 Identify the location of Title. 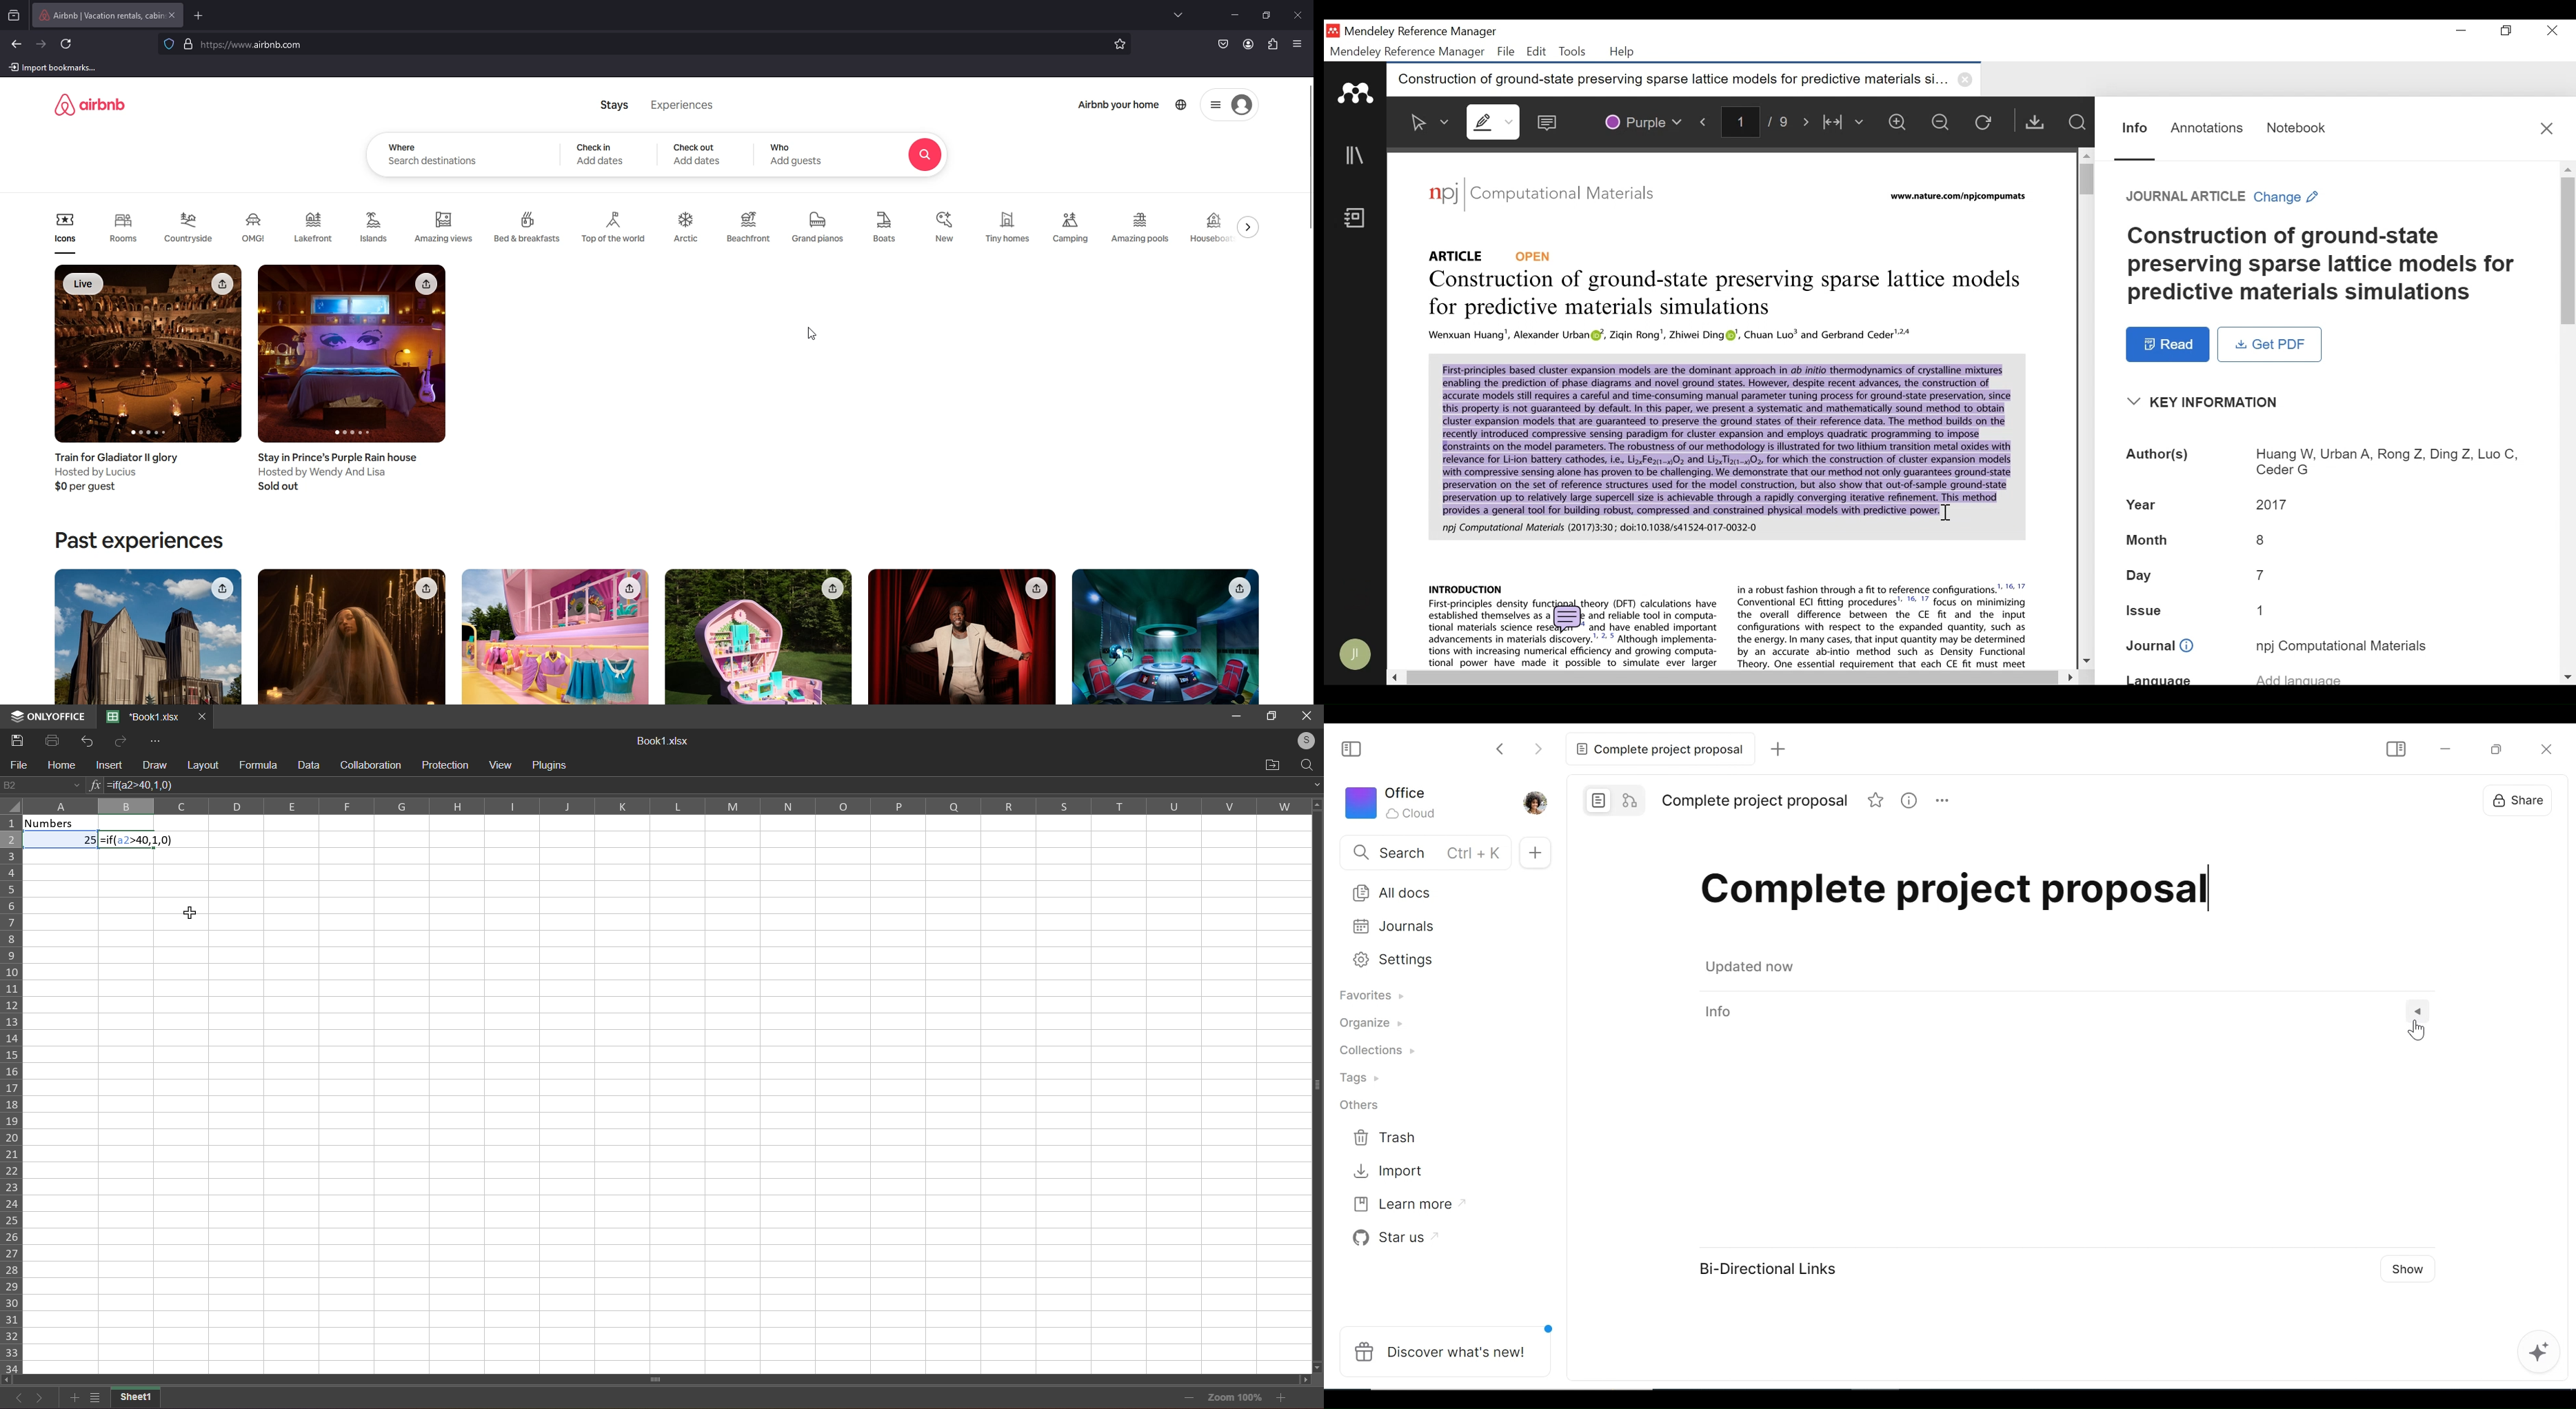
(1728, 295).